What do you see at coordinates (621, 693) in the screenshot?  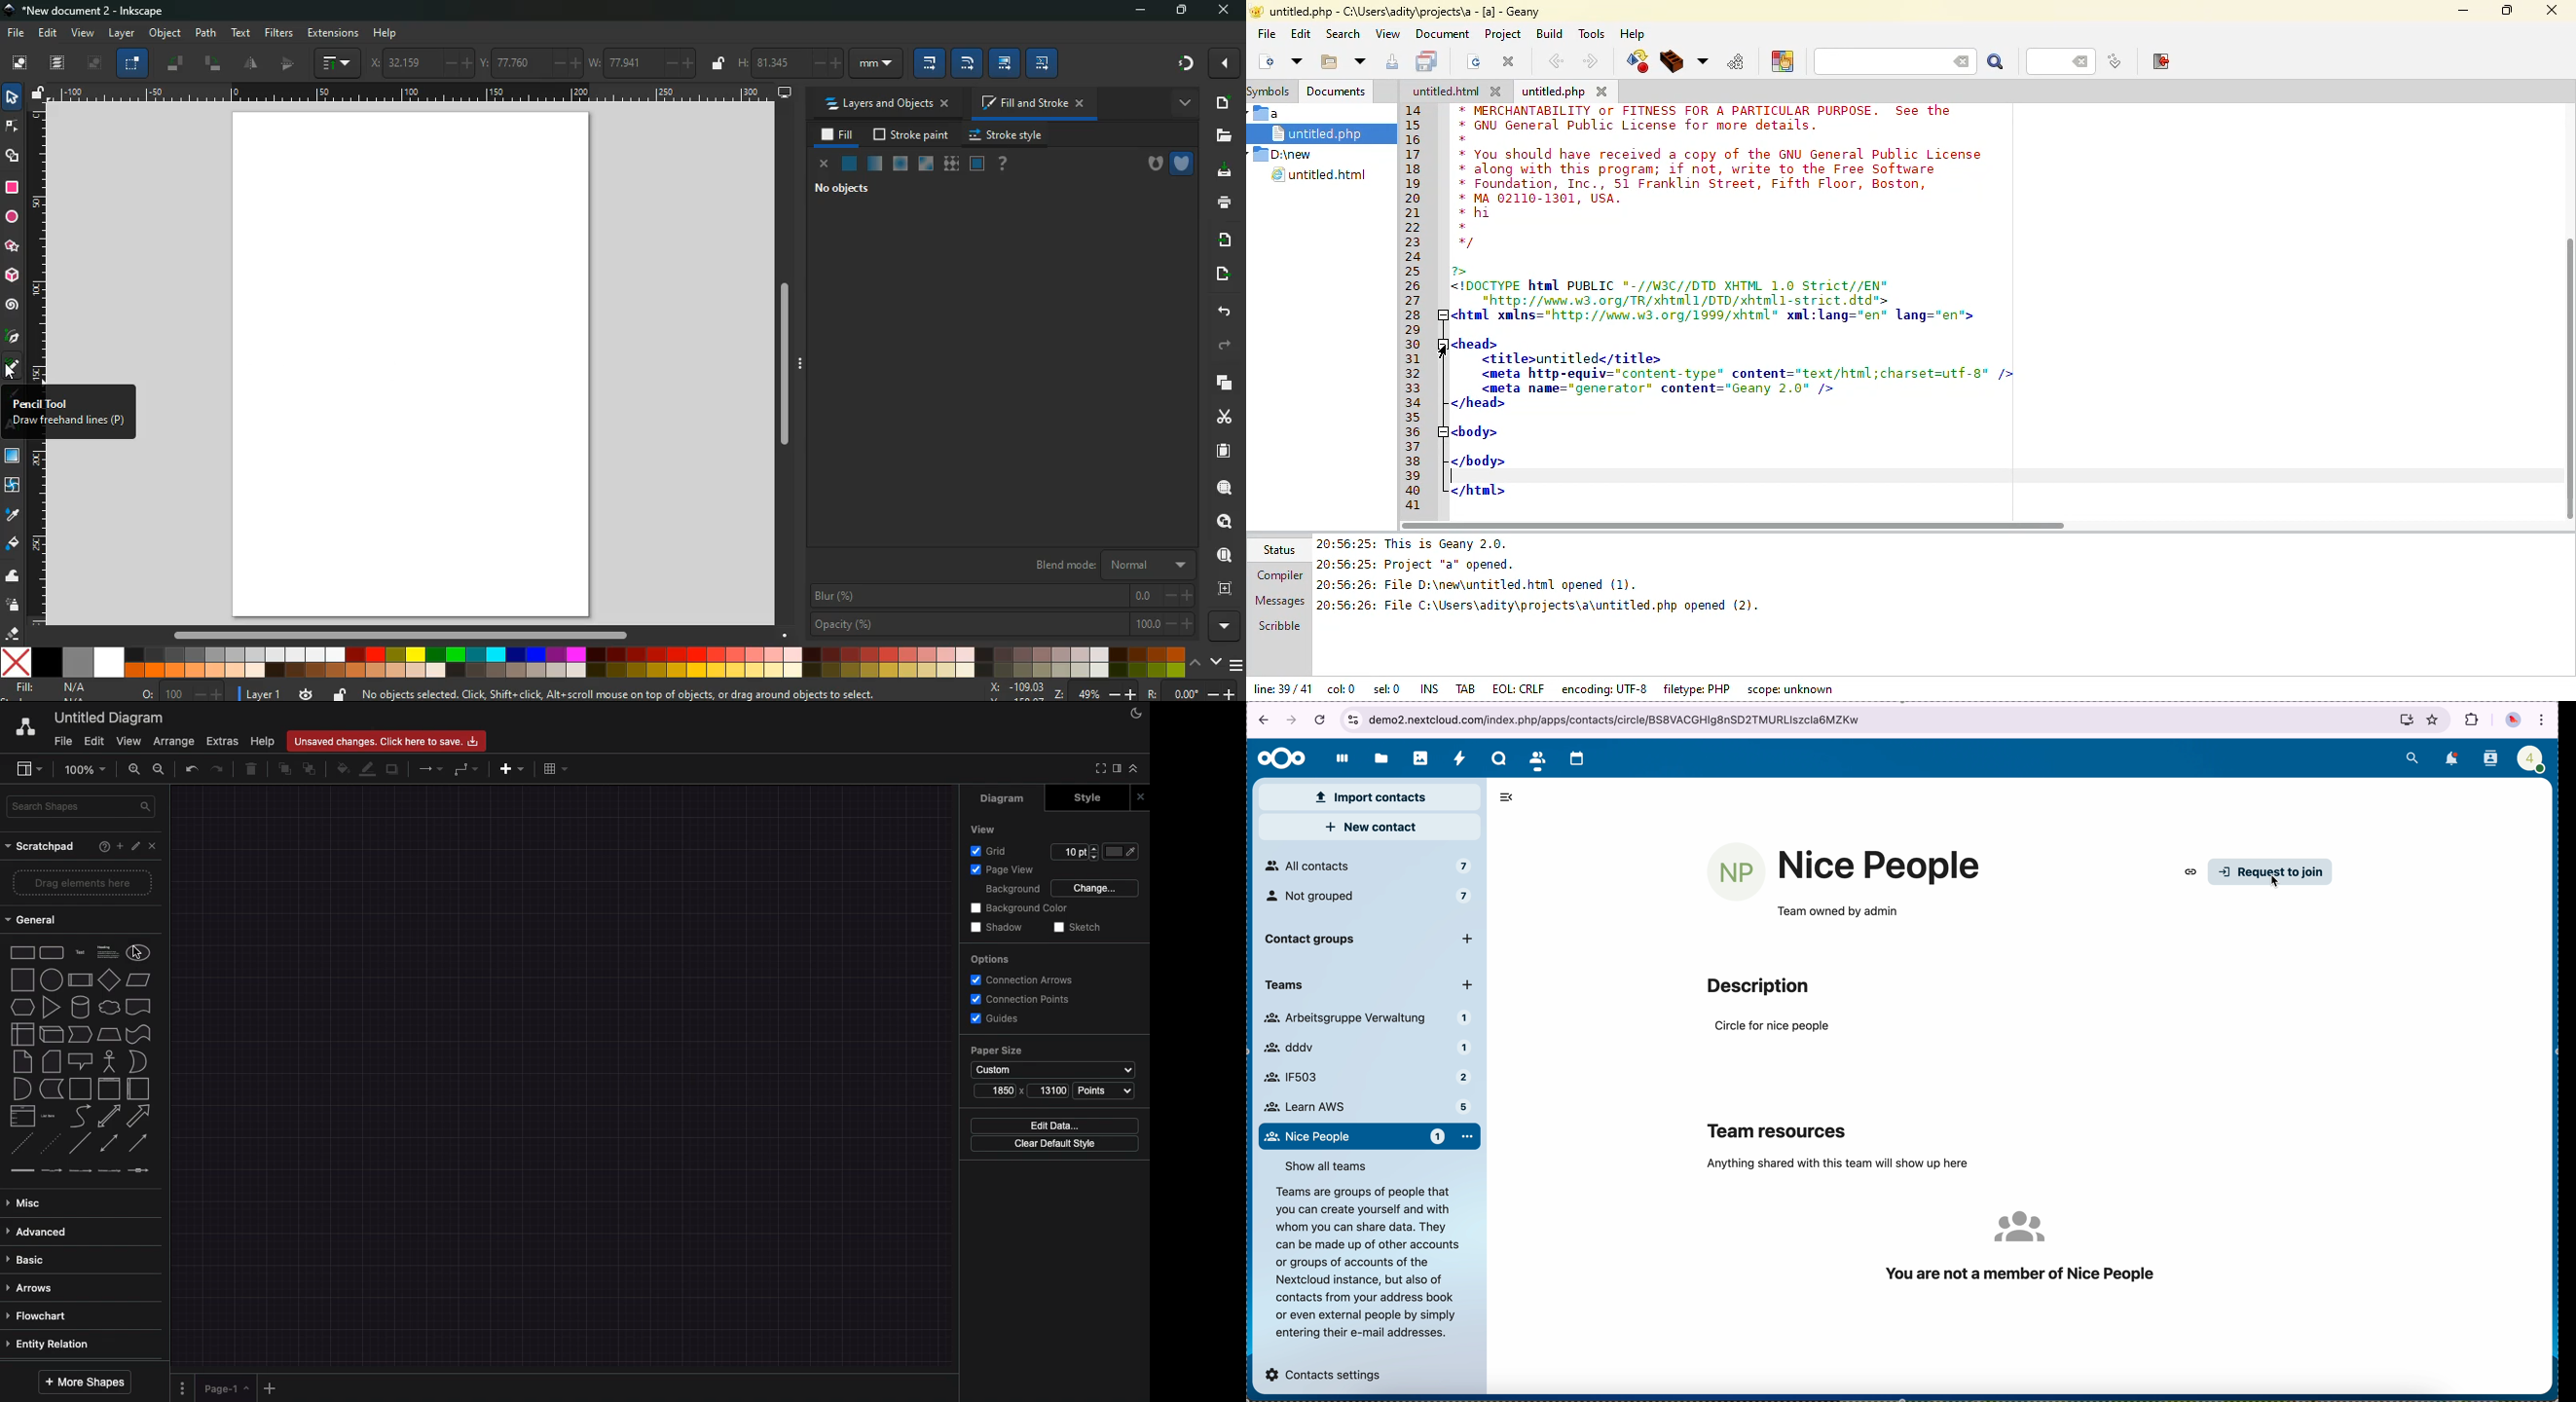 I see `message` at bounding box center [621, 693].